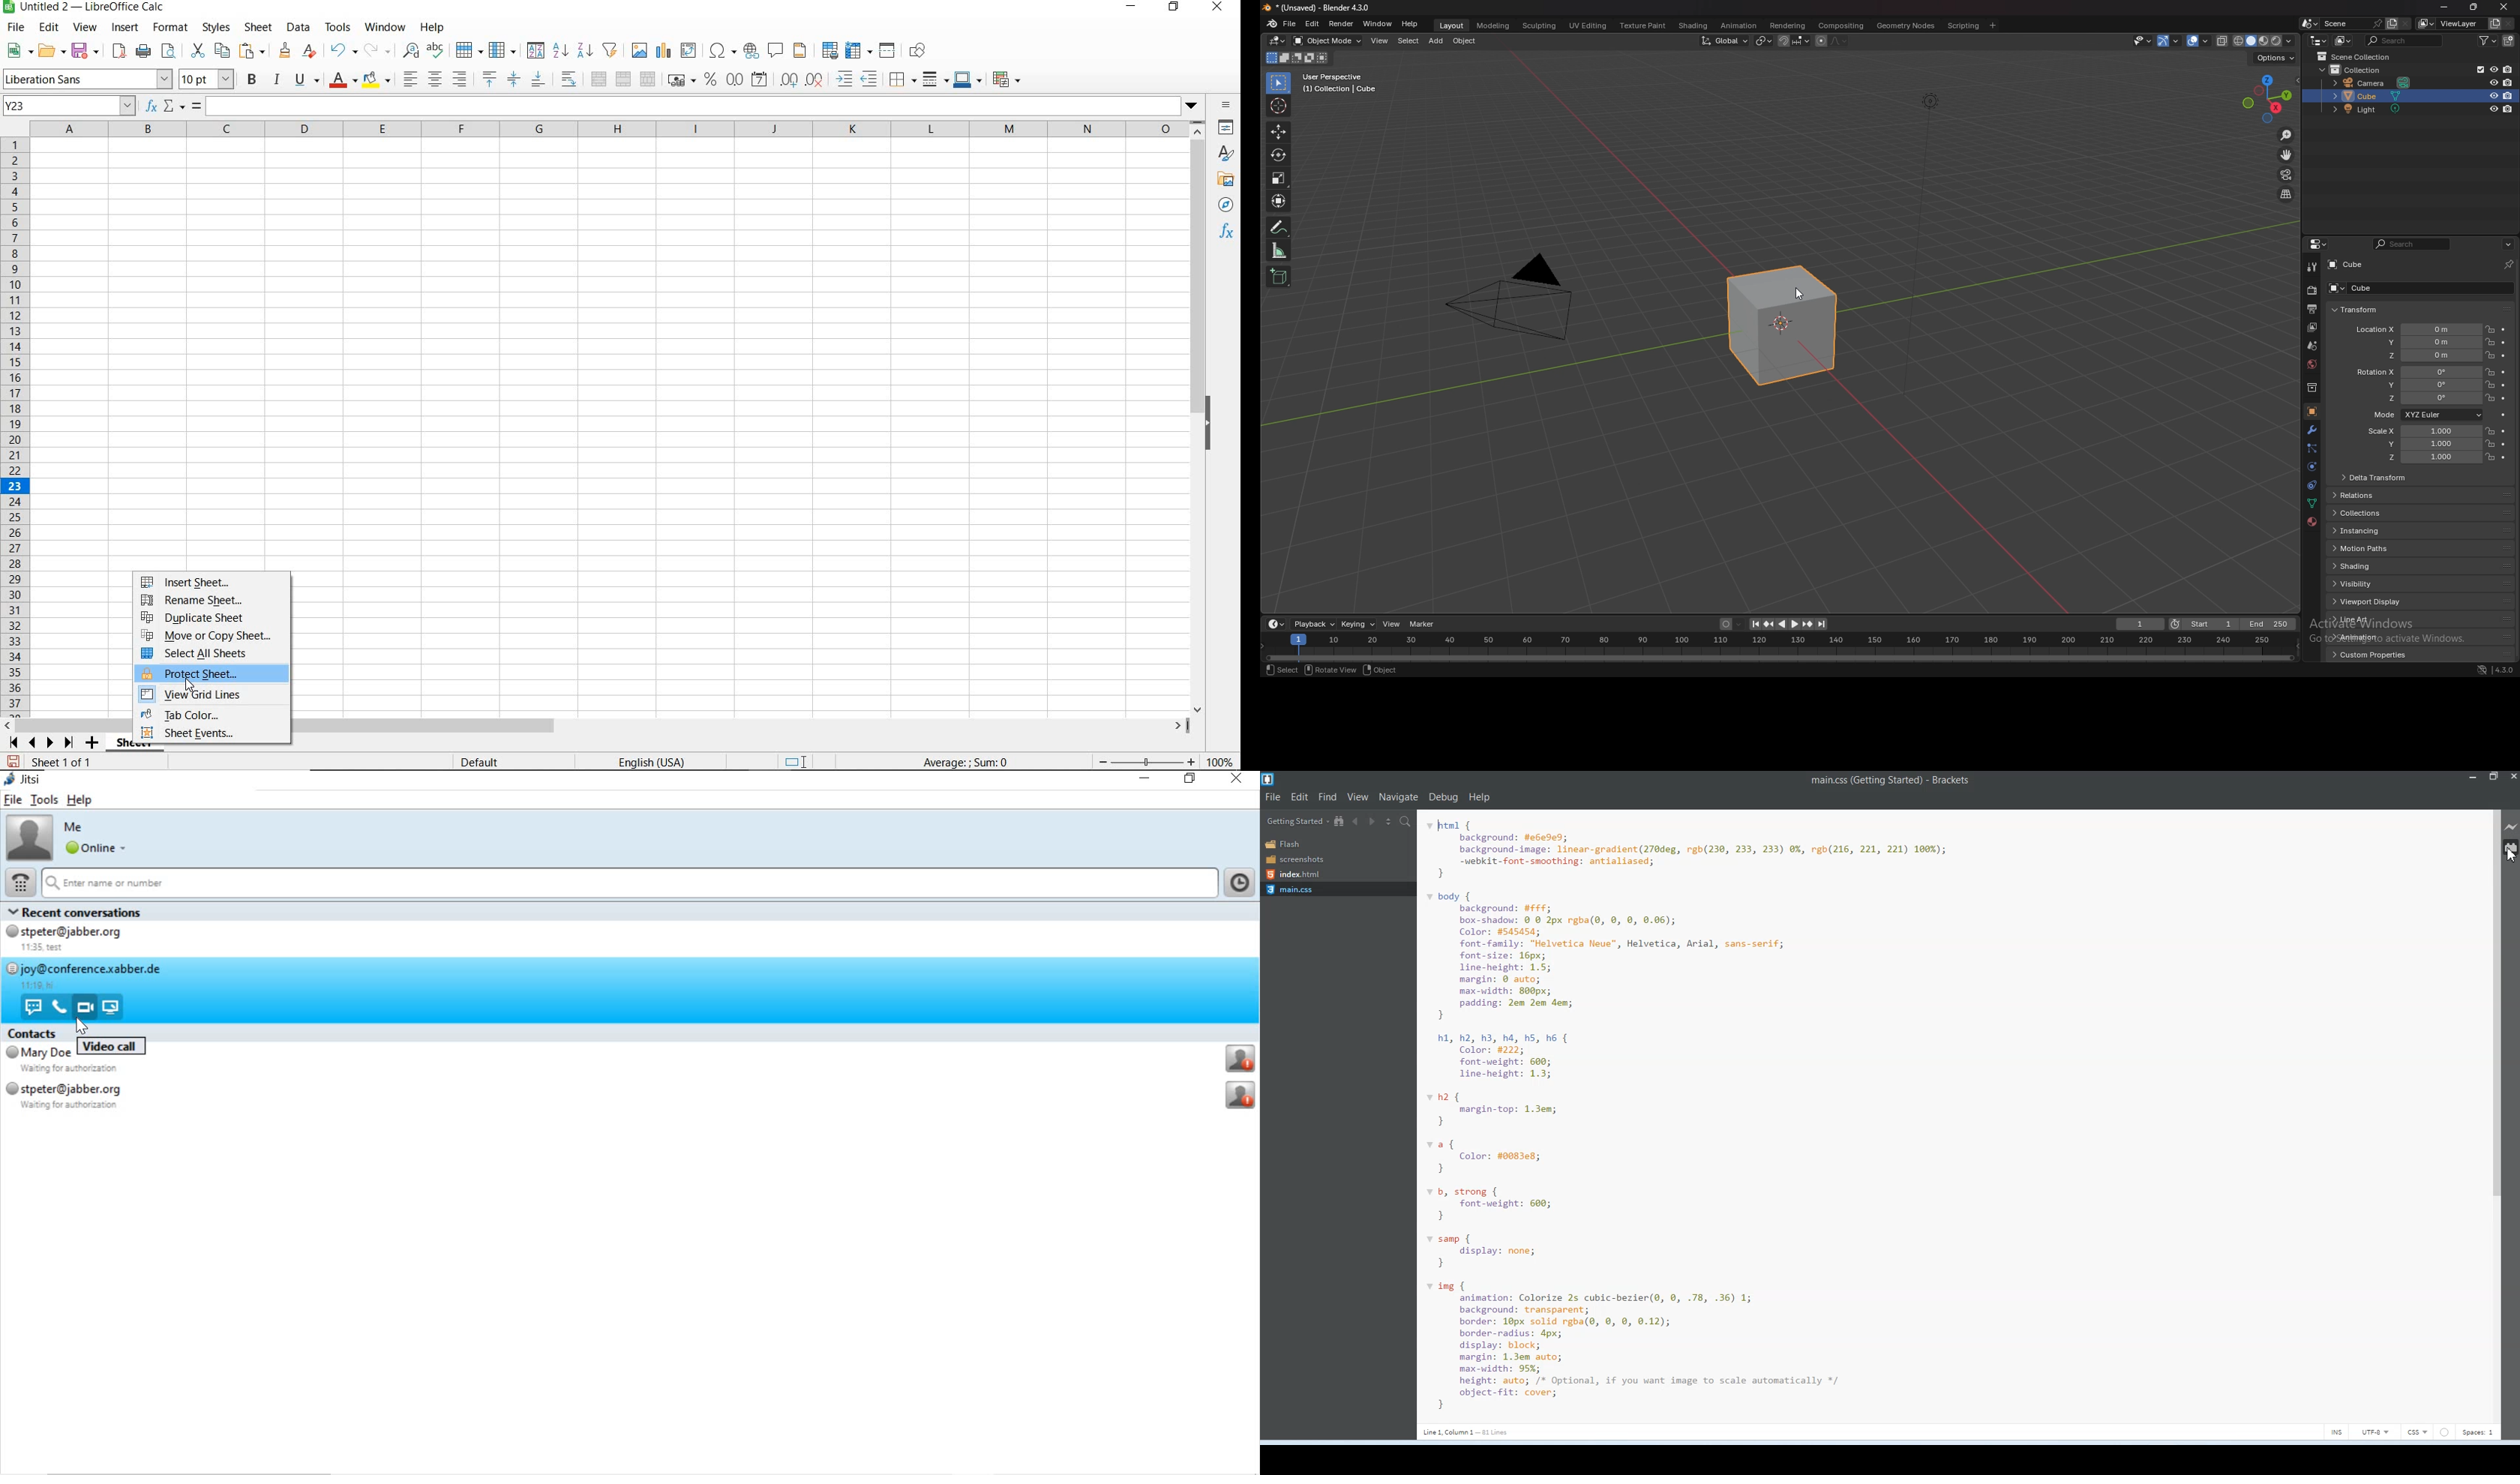 This screenshot has height=1484, width=2520. What do you see at coordinates (1133, 7) in the screenshot?
I see `MINIMIZE` at bounding box center [1133, 7].